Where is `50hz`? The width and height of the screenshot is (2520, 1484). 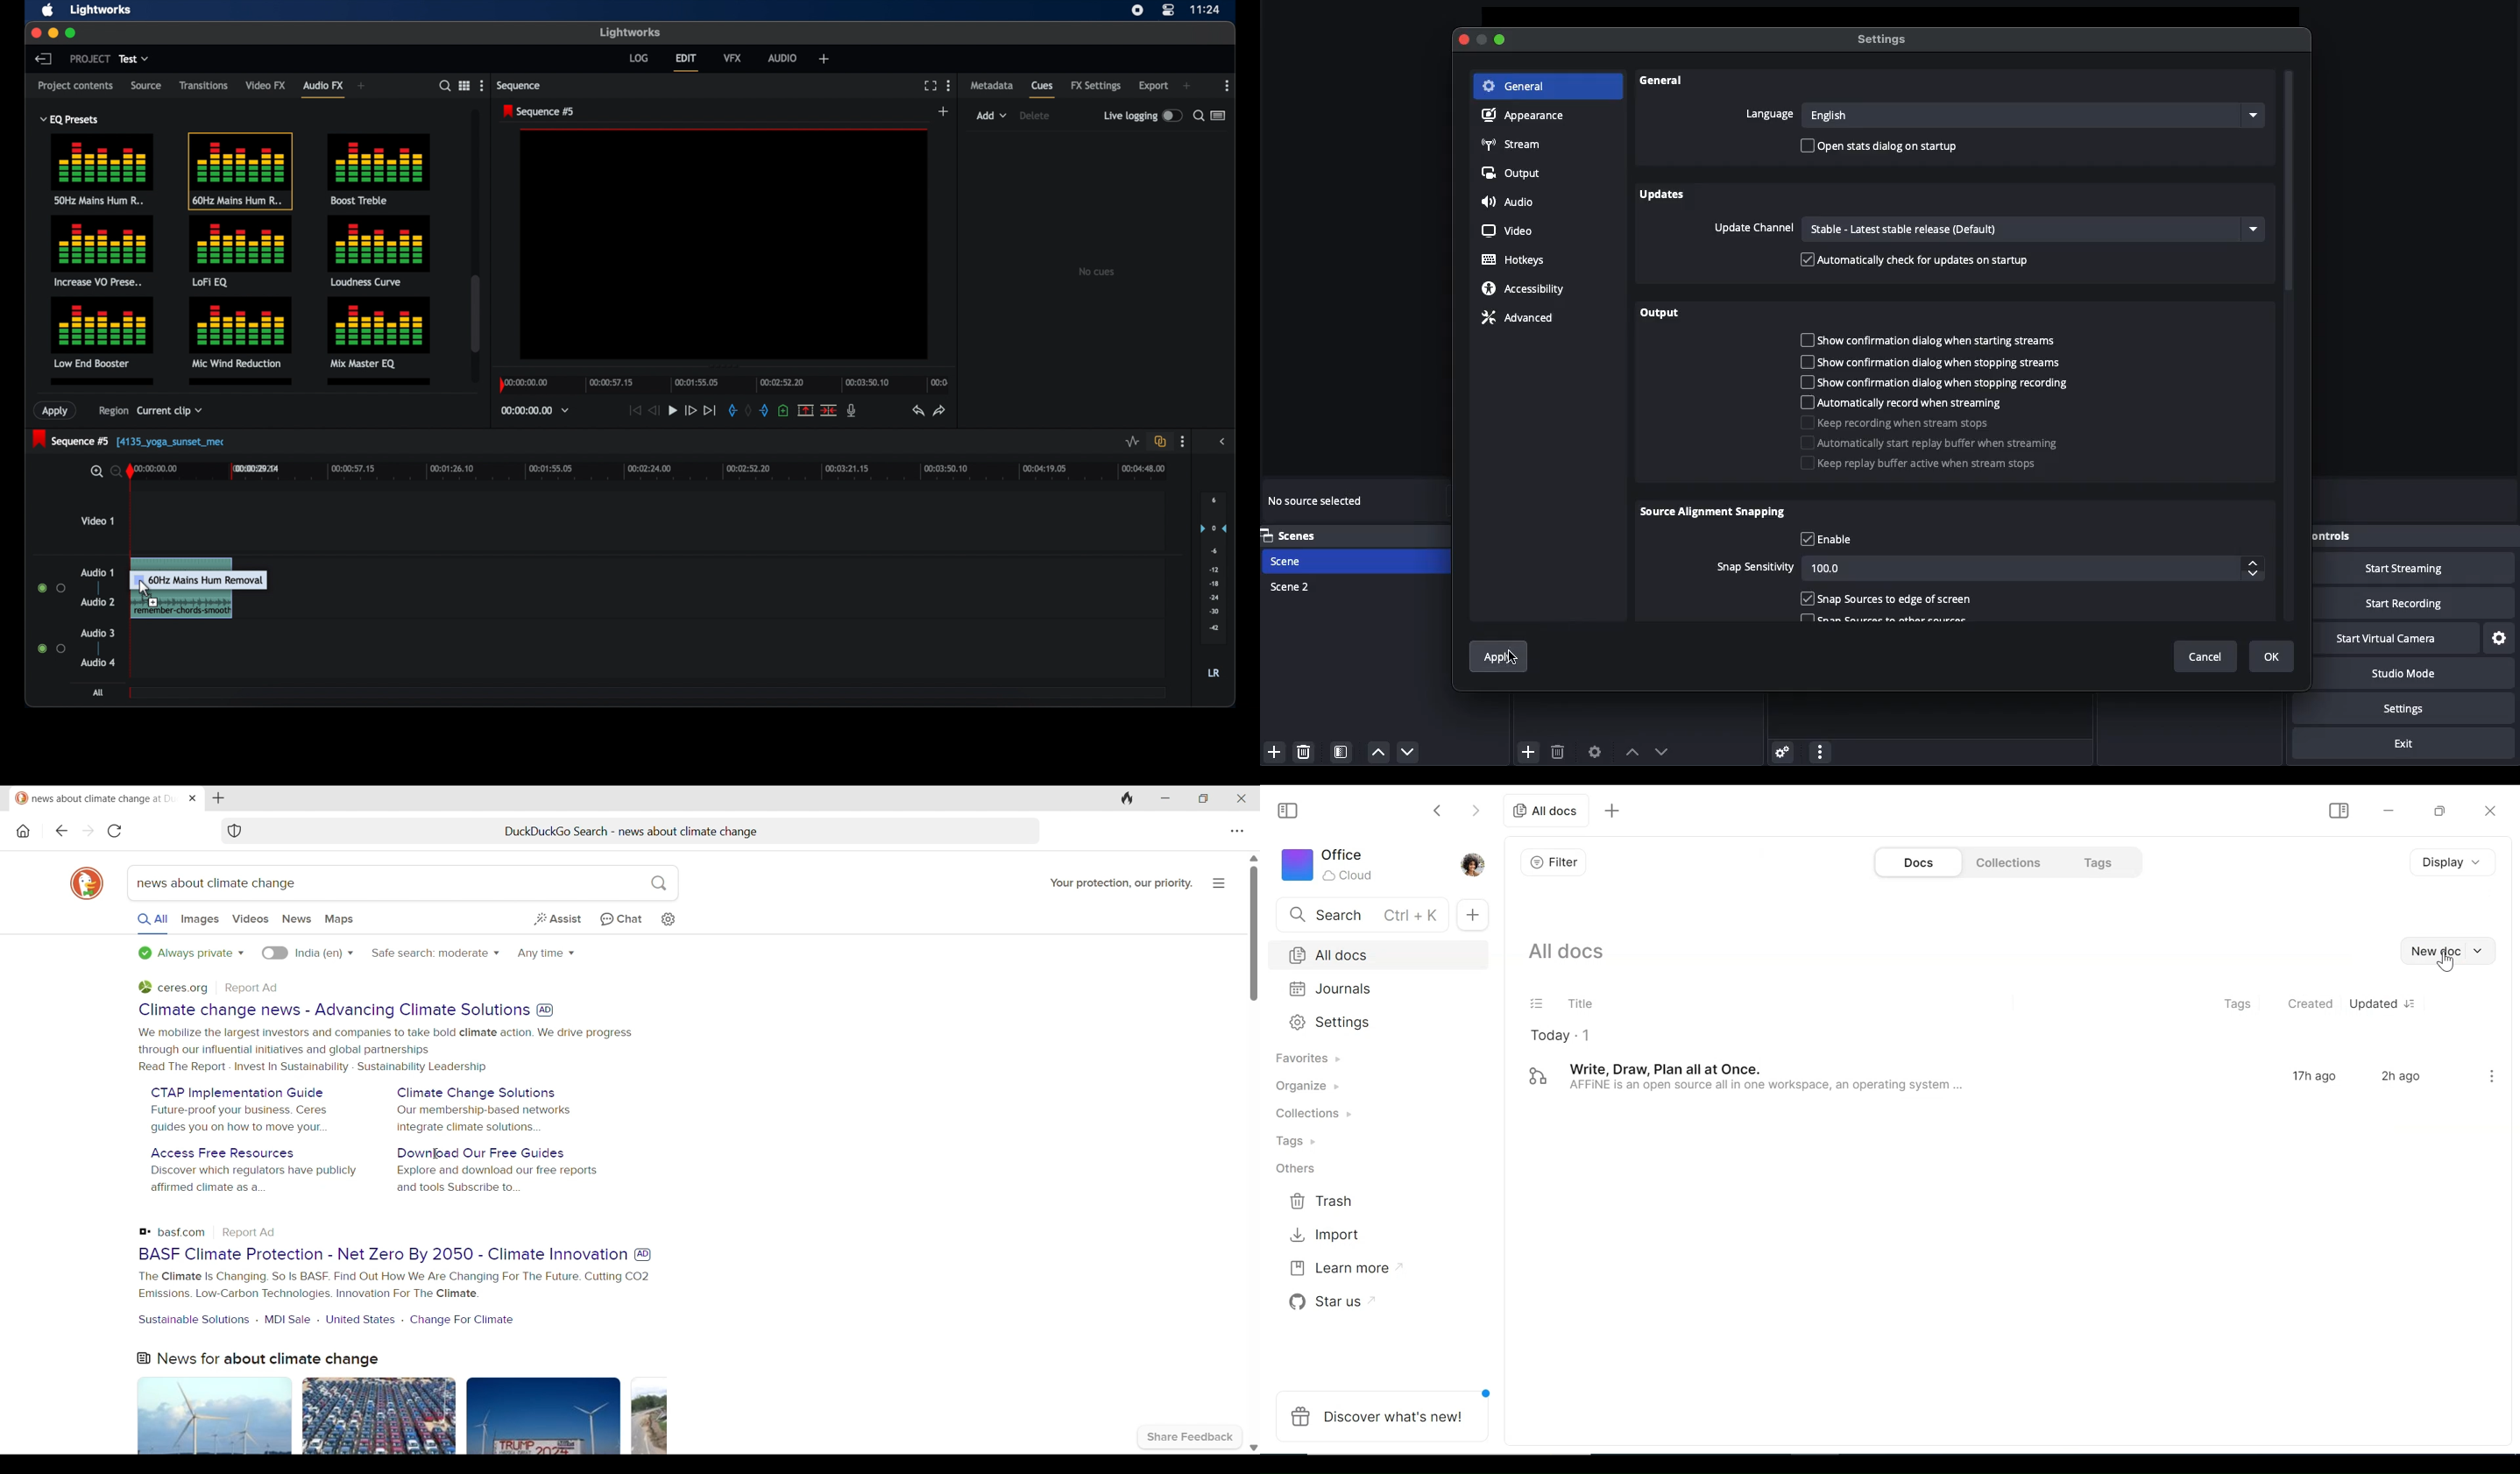
50hz is located at coordinates (102, 172).